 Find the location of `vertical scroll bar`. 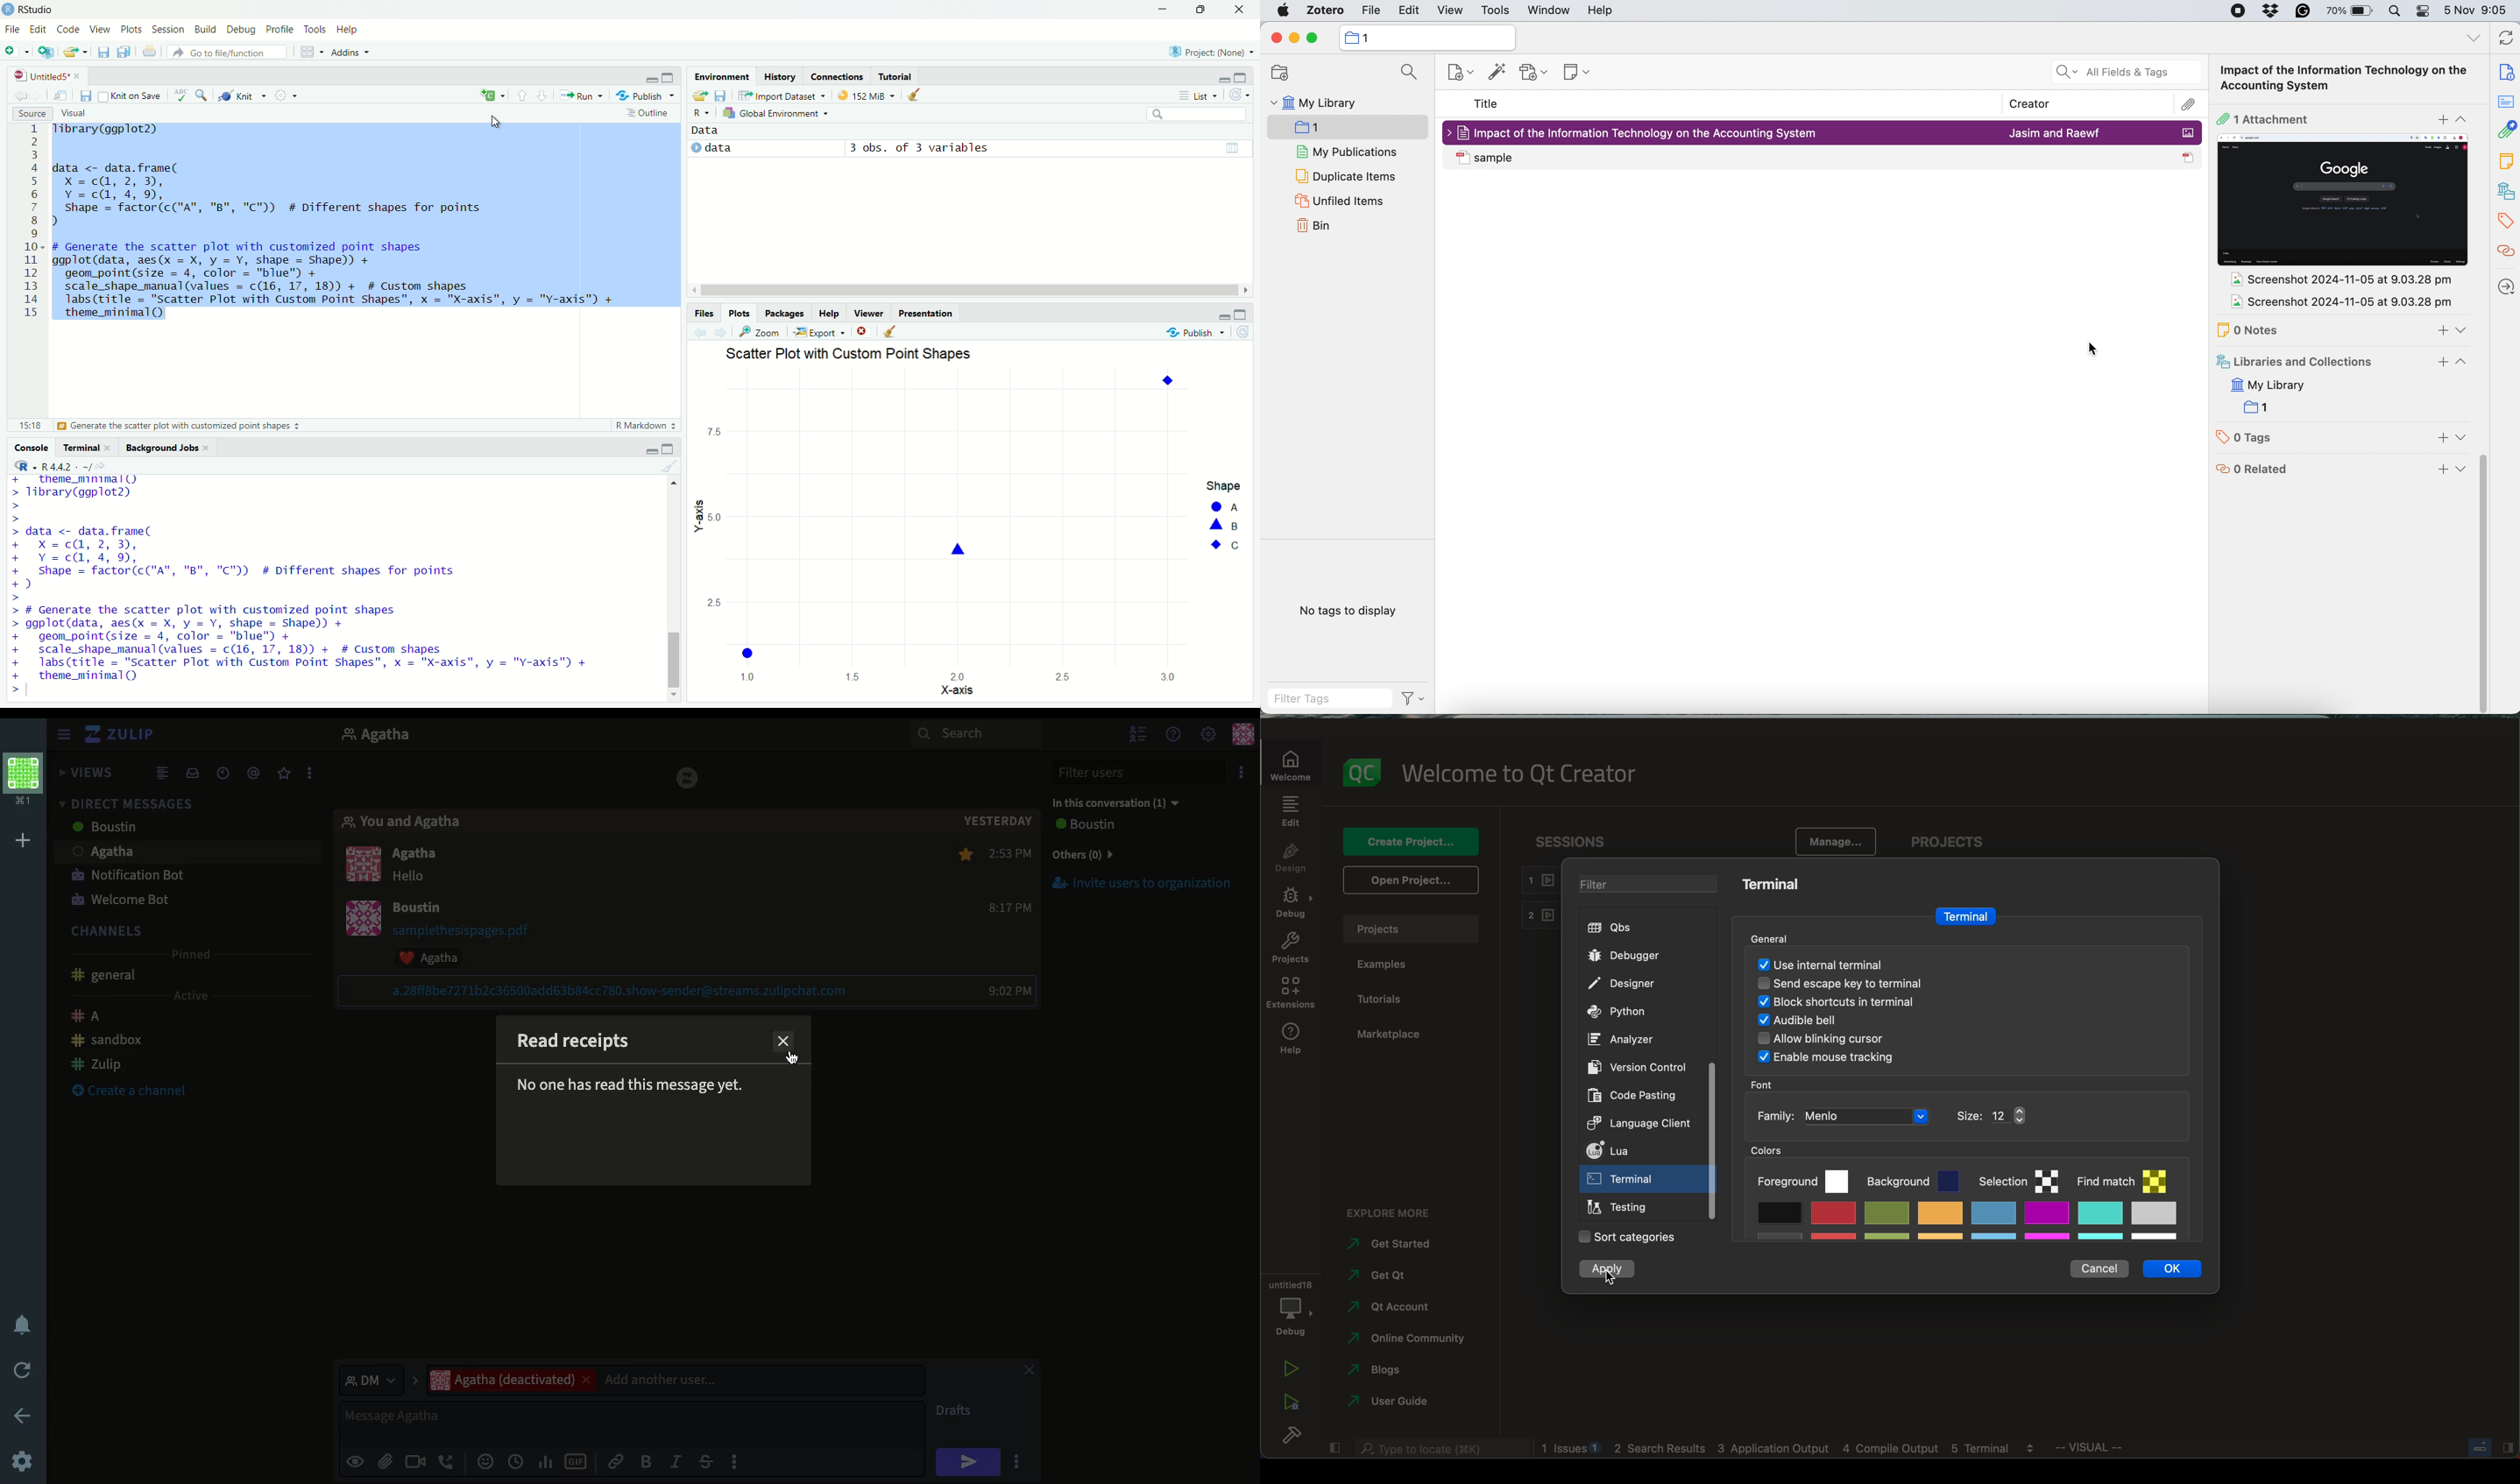

vertical scroll bar is located at coordinates (674, 591).